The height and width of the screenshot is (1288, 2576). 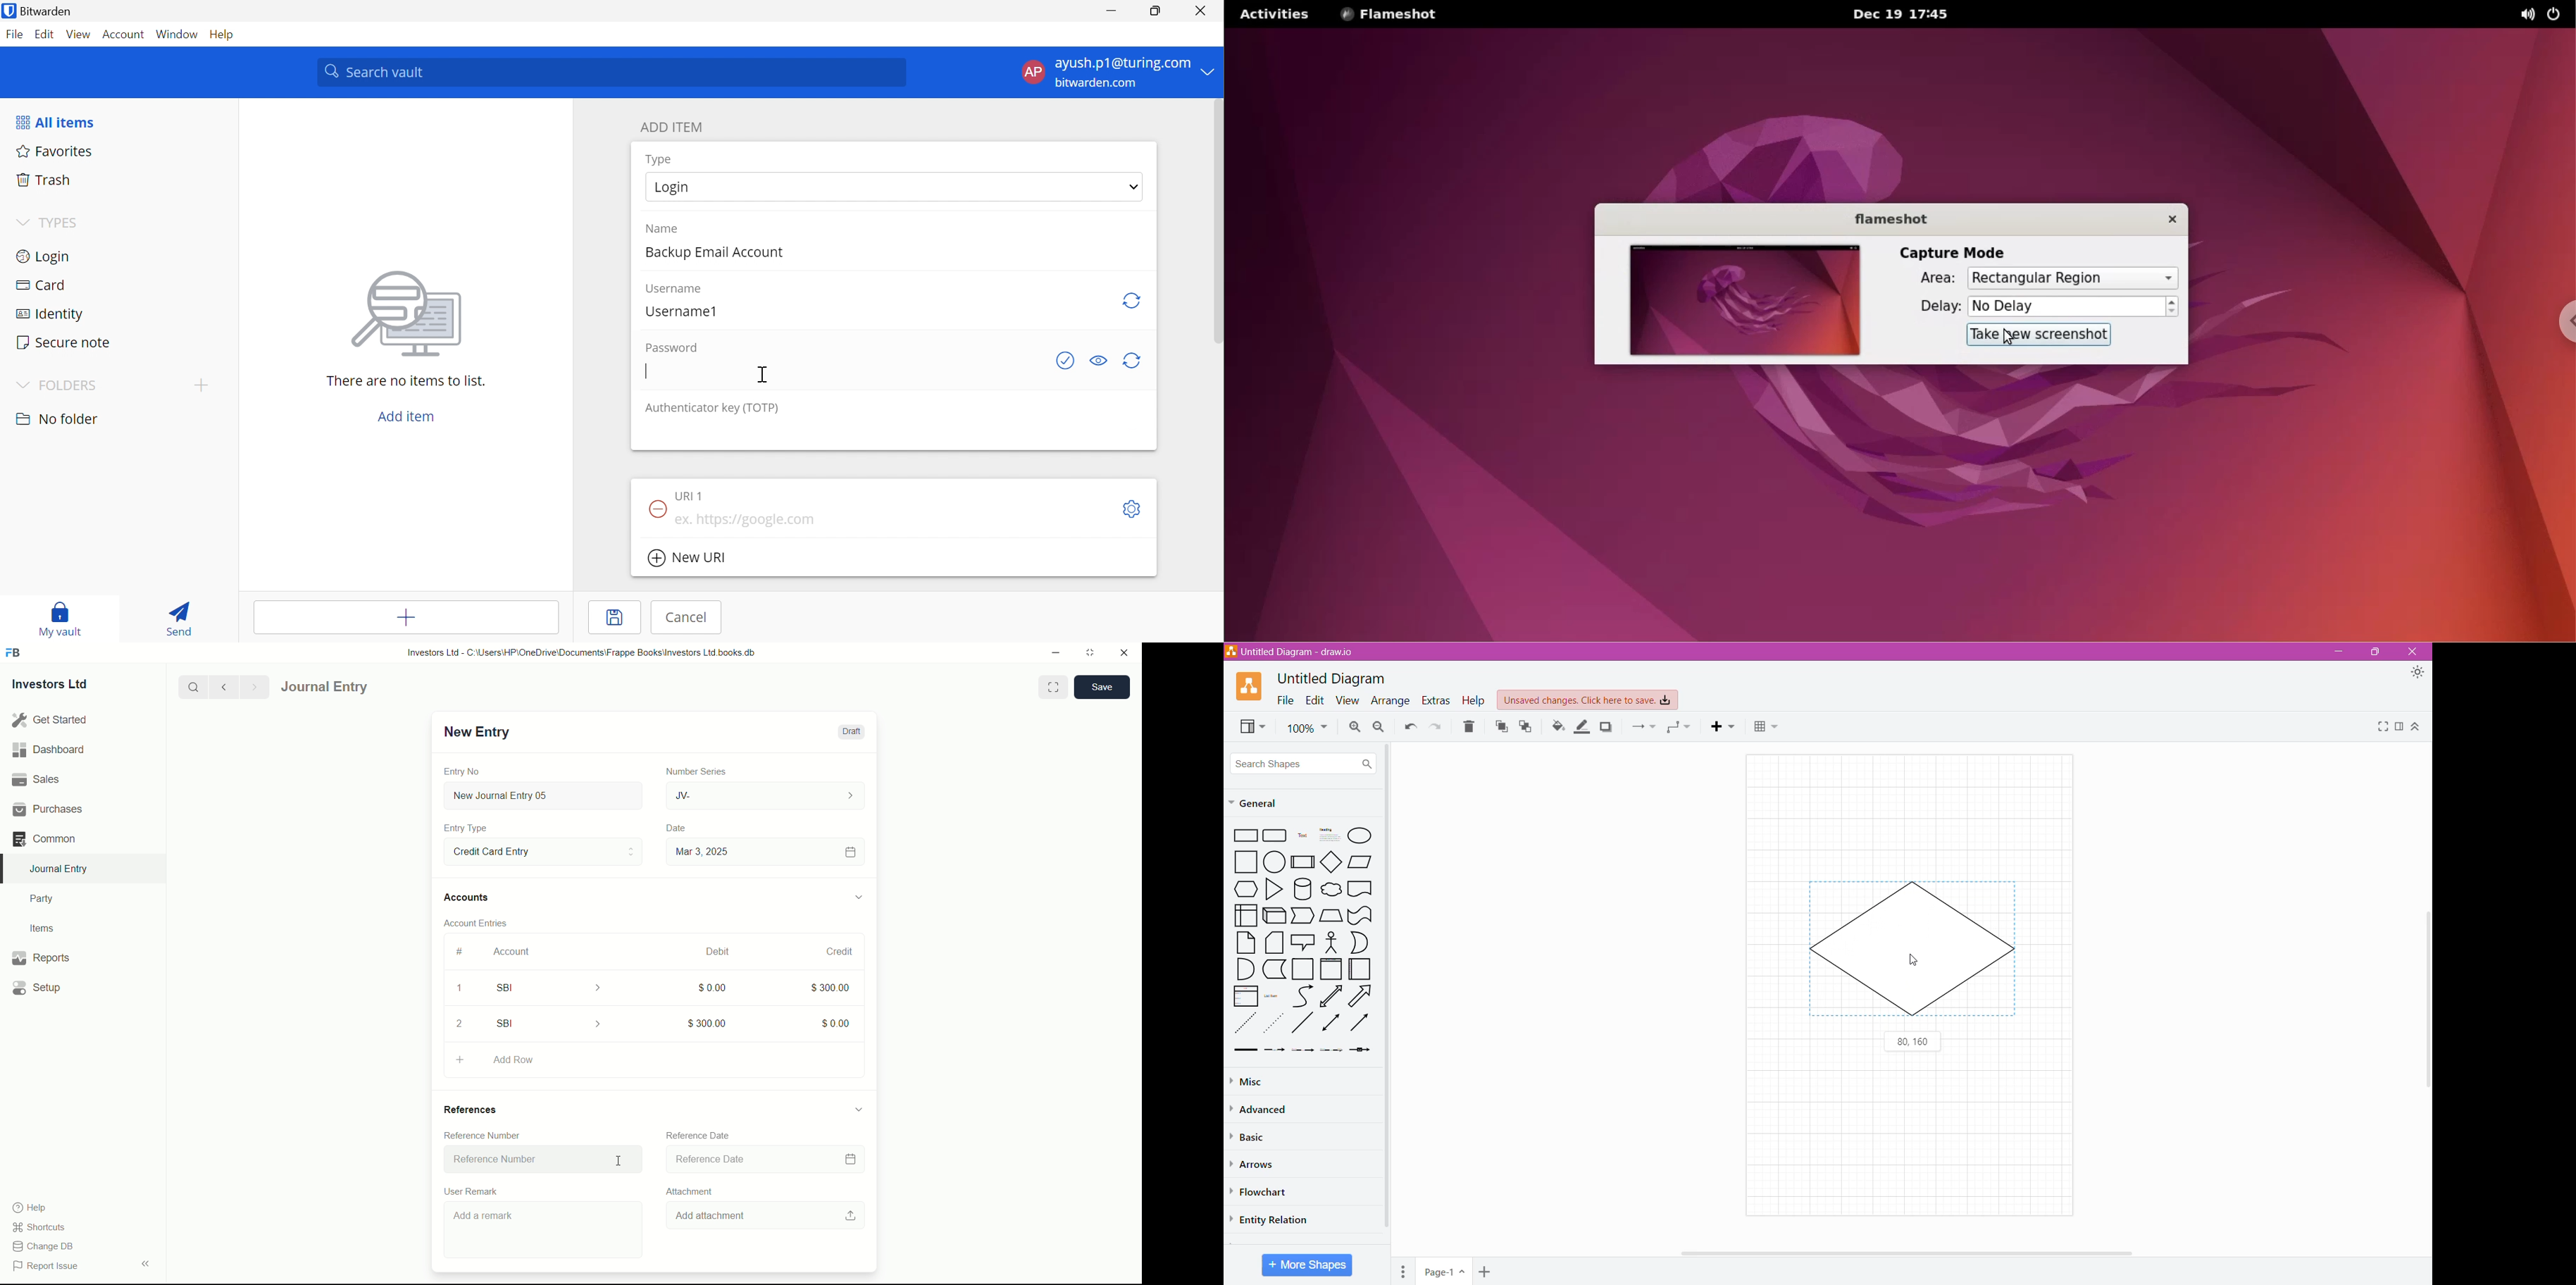 What do you see at coordinates (2378, 652) in the screenshot?
I see `Restore Down` at bounding box center [2378, 652].